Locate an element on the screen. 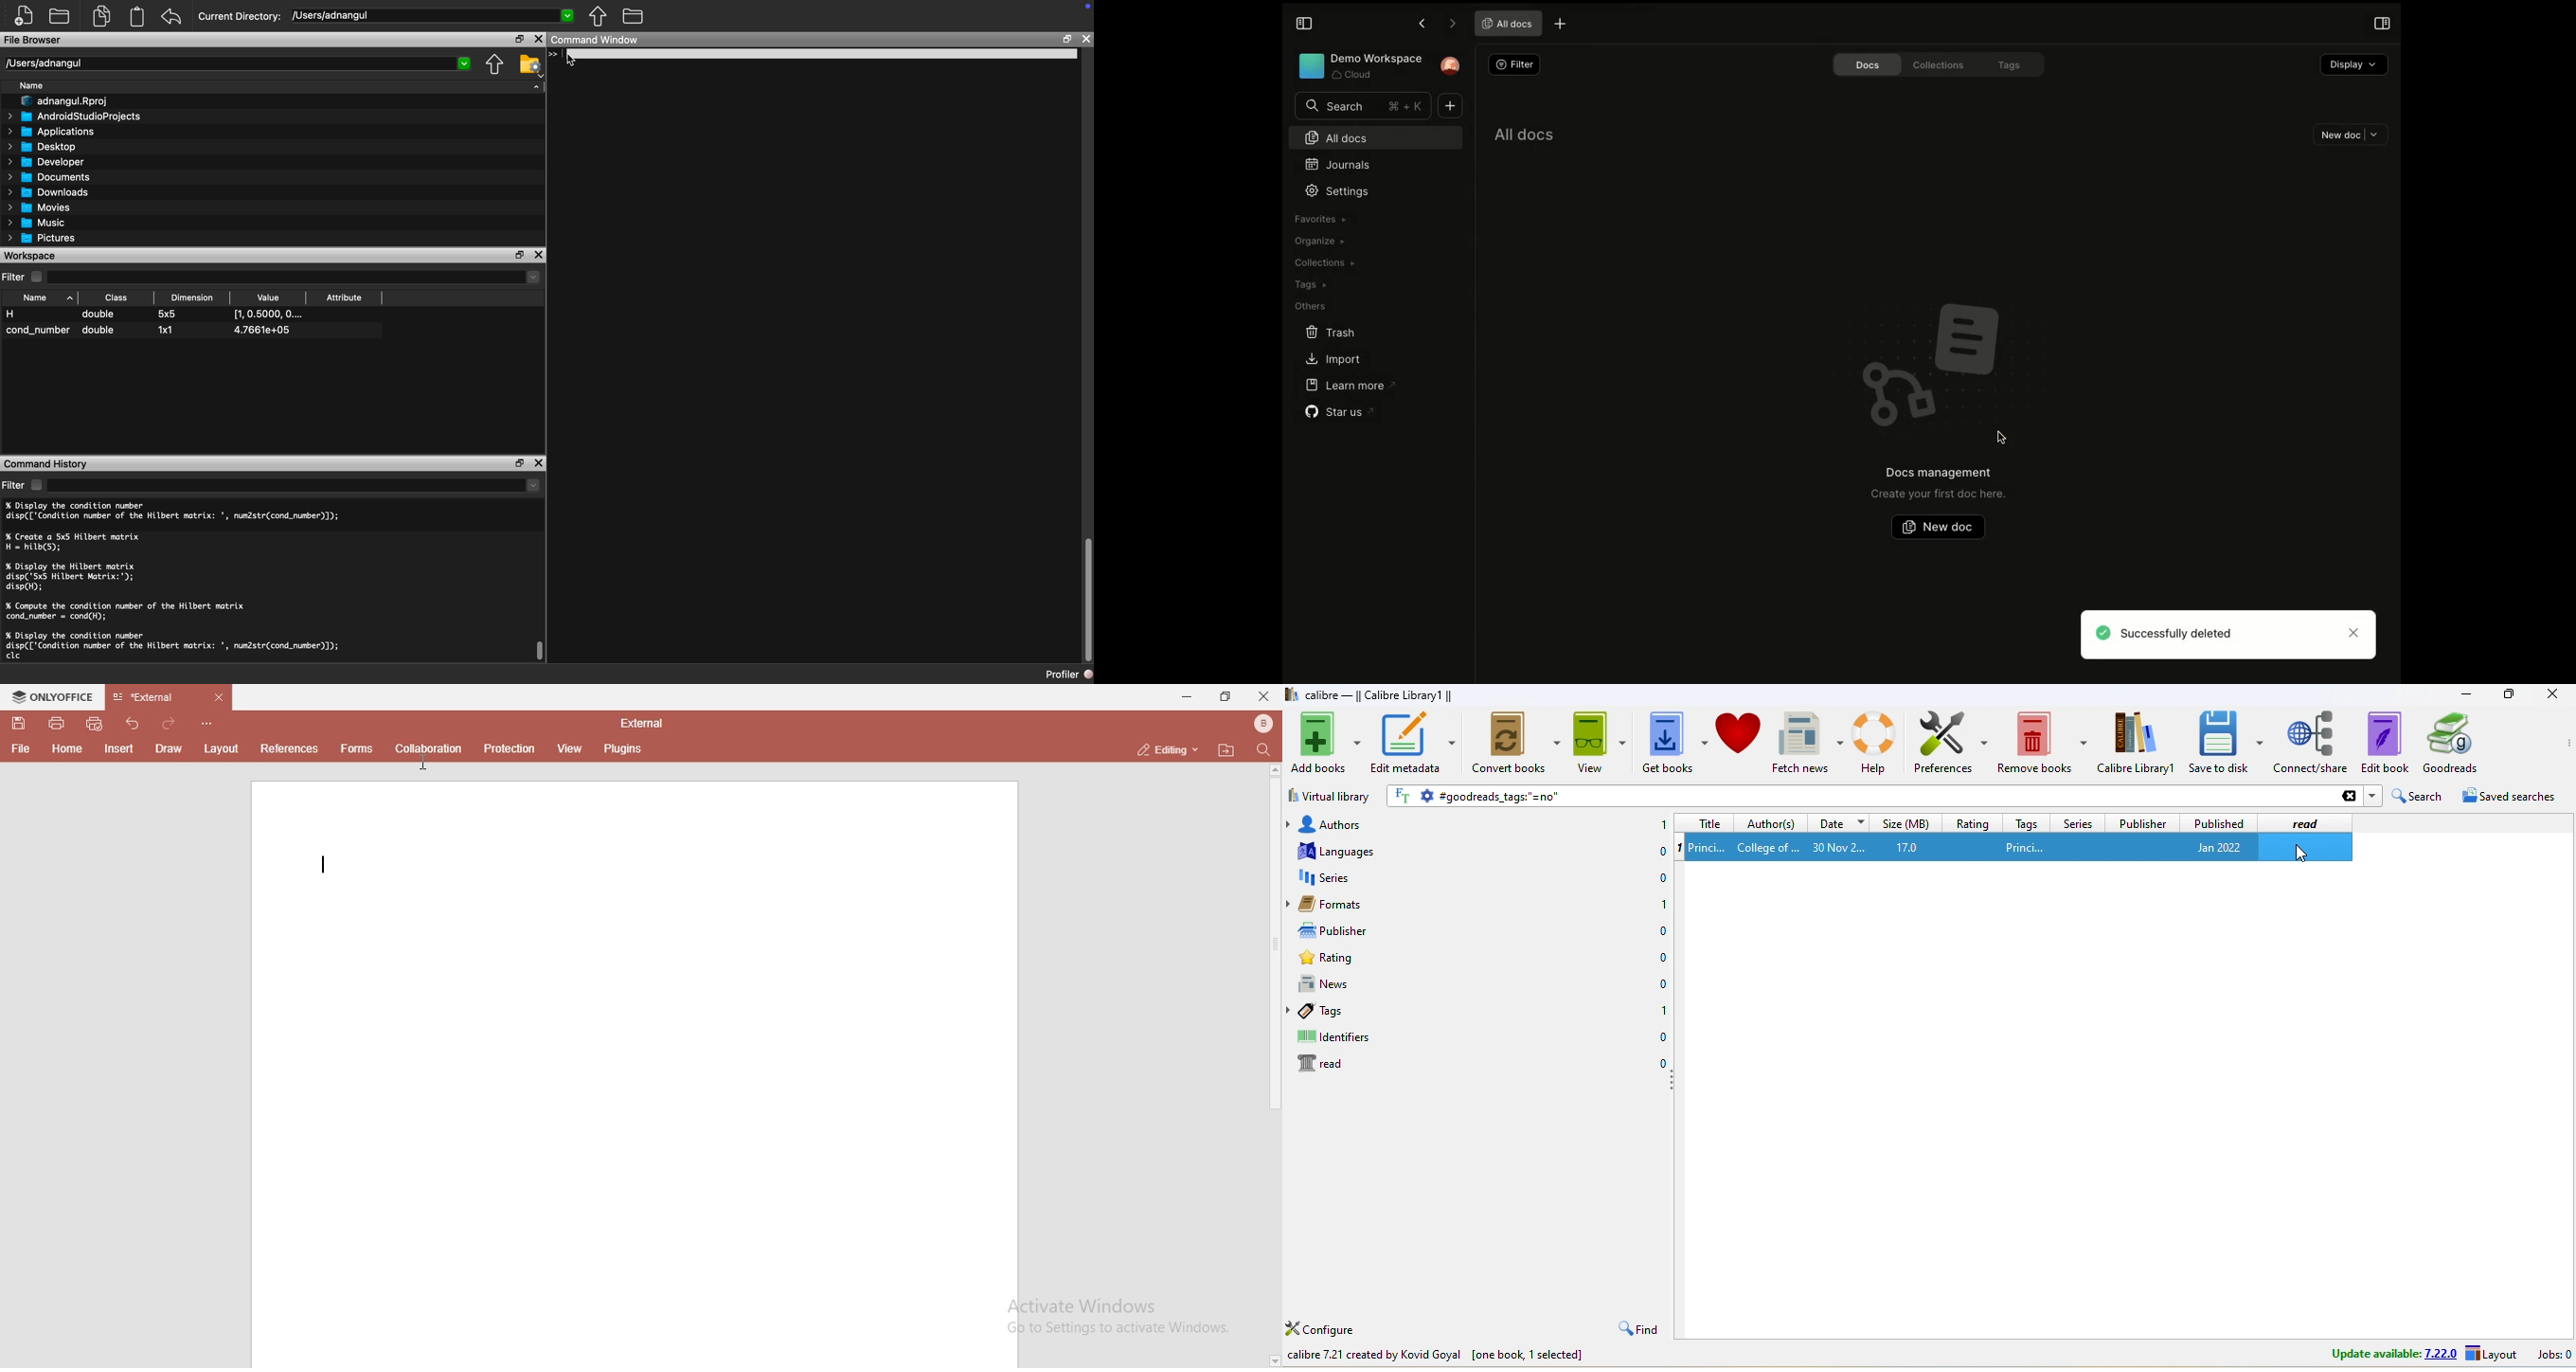 The height and width of the screenshot is (1372, 2576). Import is located at coordinates (1333, 360).